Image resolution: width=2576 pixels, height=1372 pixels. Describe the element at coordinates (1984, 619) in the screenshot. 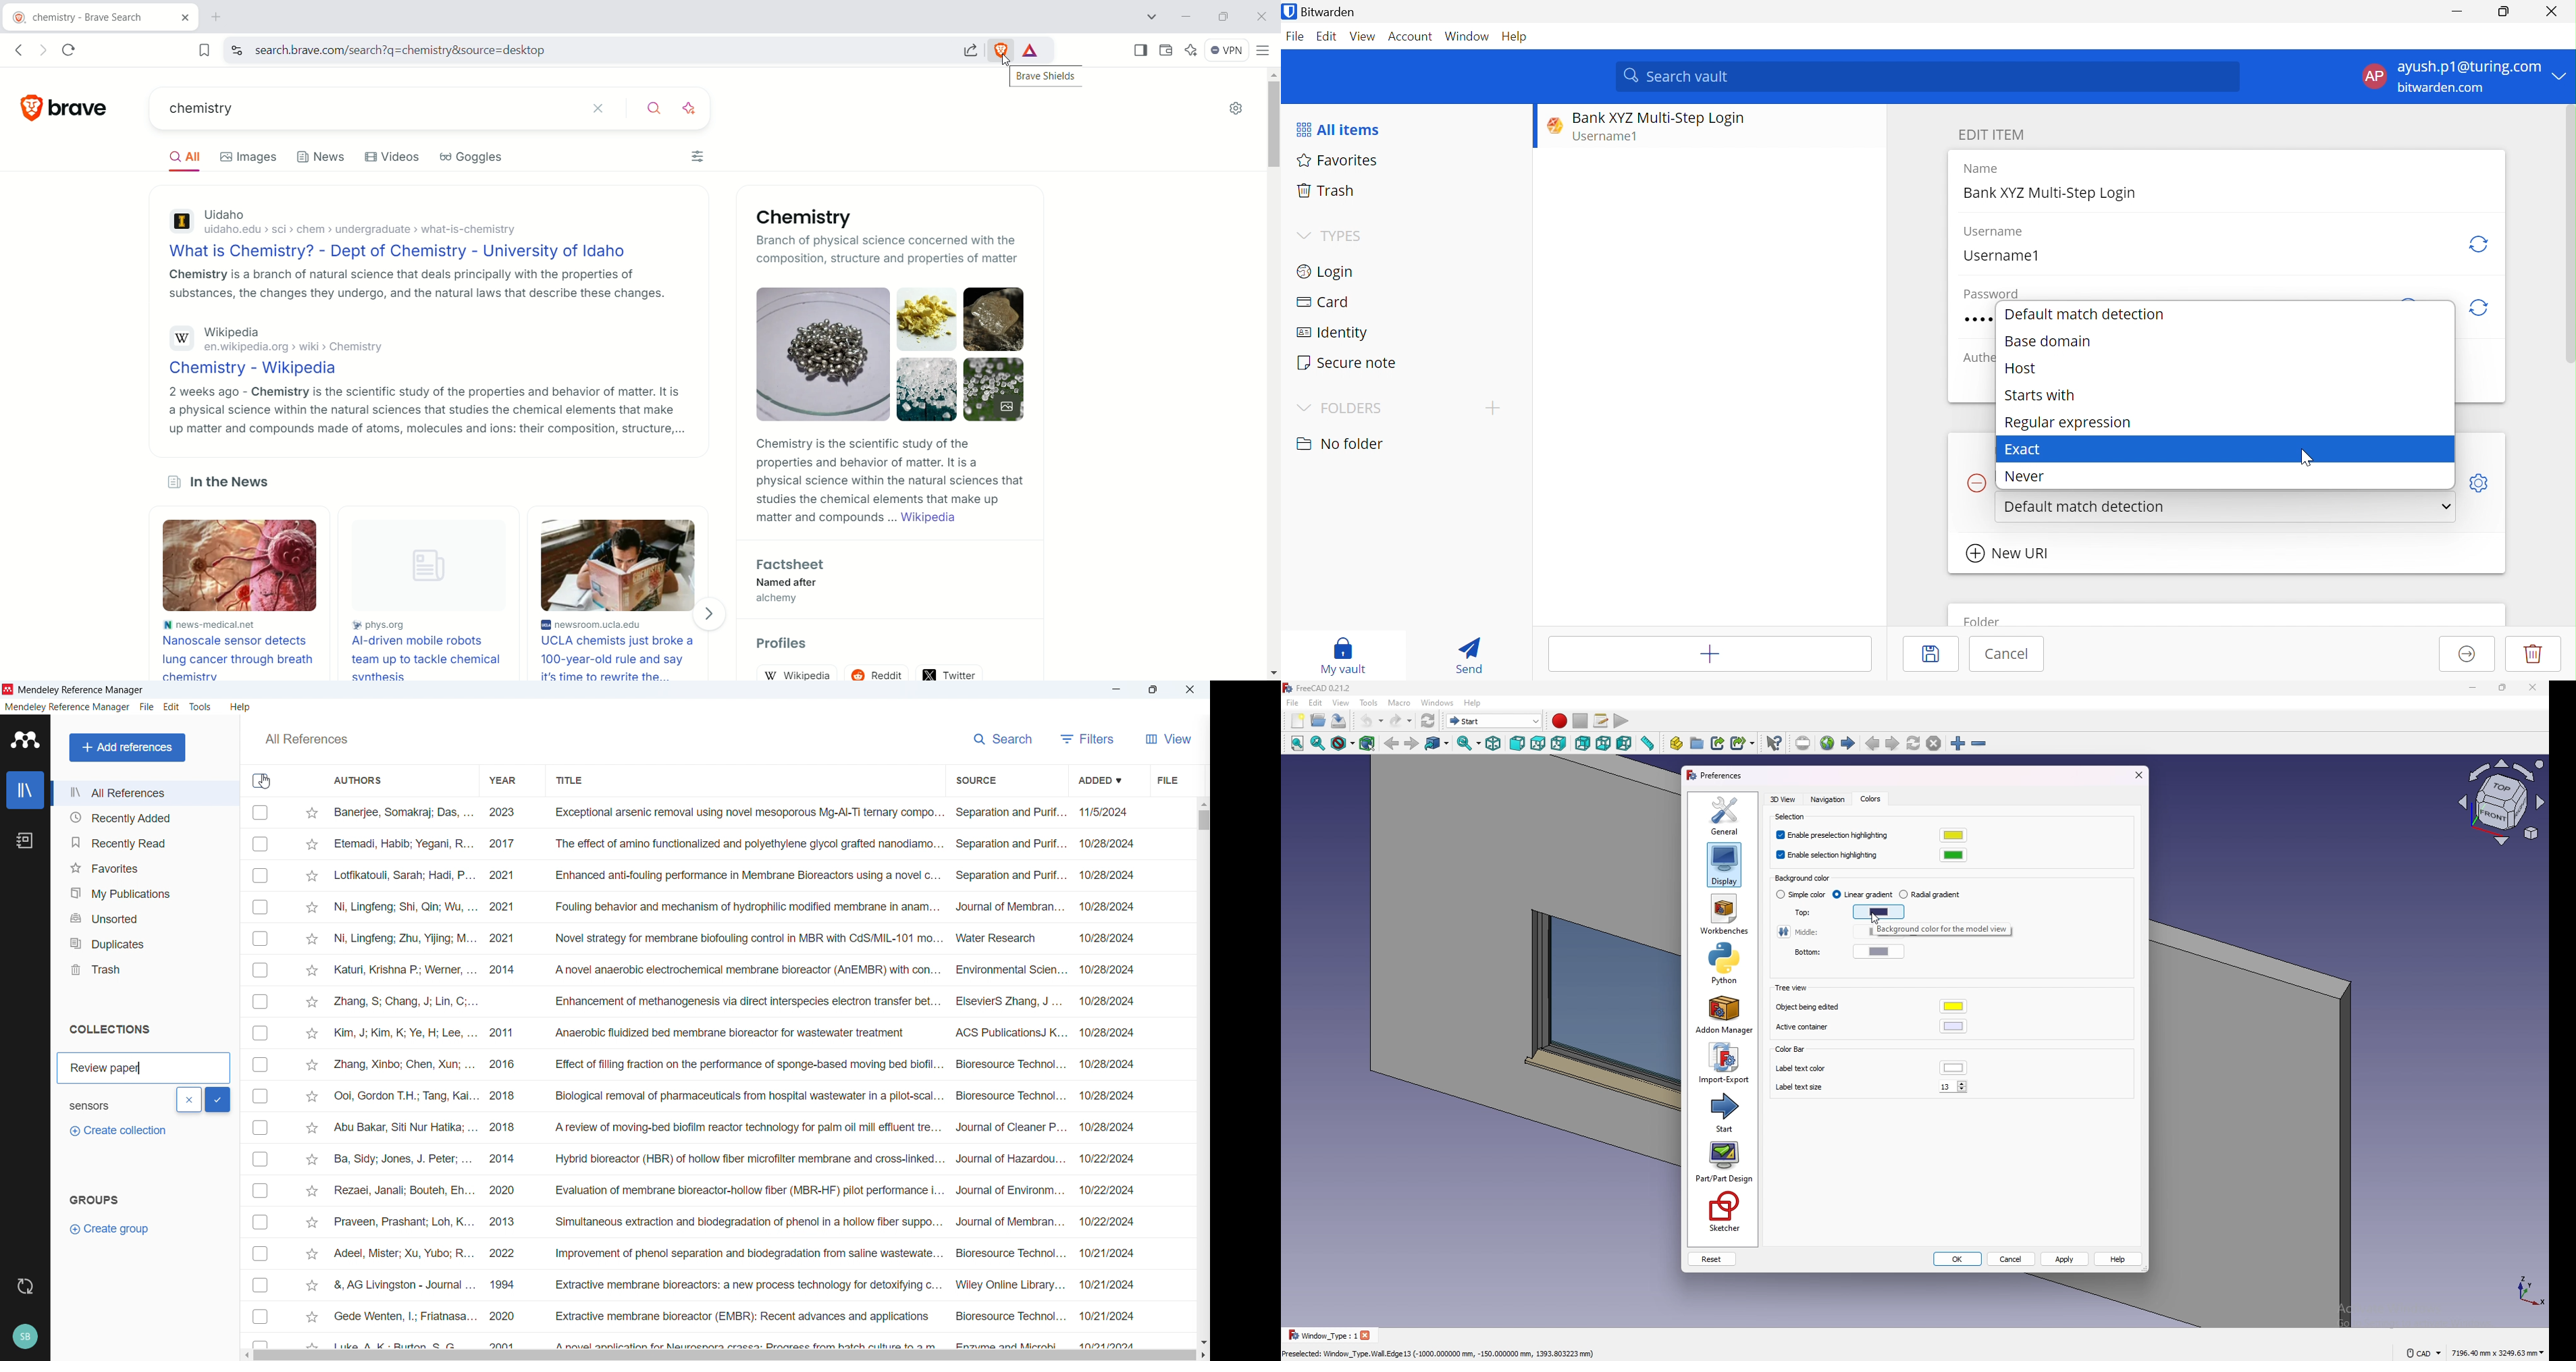

I see `Folder` at that location.